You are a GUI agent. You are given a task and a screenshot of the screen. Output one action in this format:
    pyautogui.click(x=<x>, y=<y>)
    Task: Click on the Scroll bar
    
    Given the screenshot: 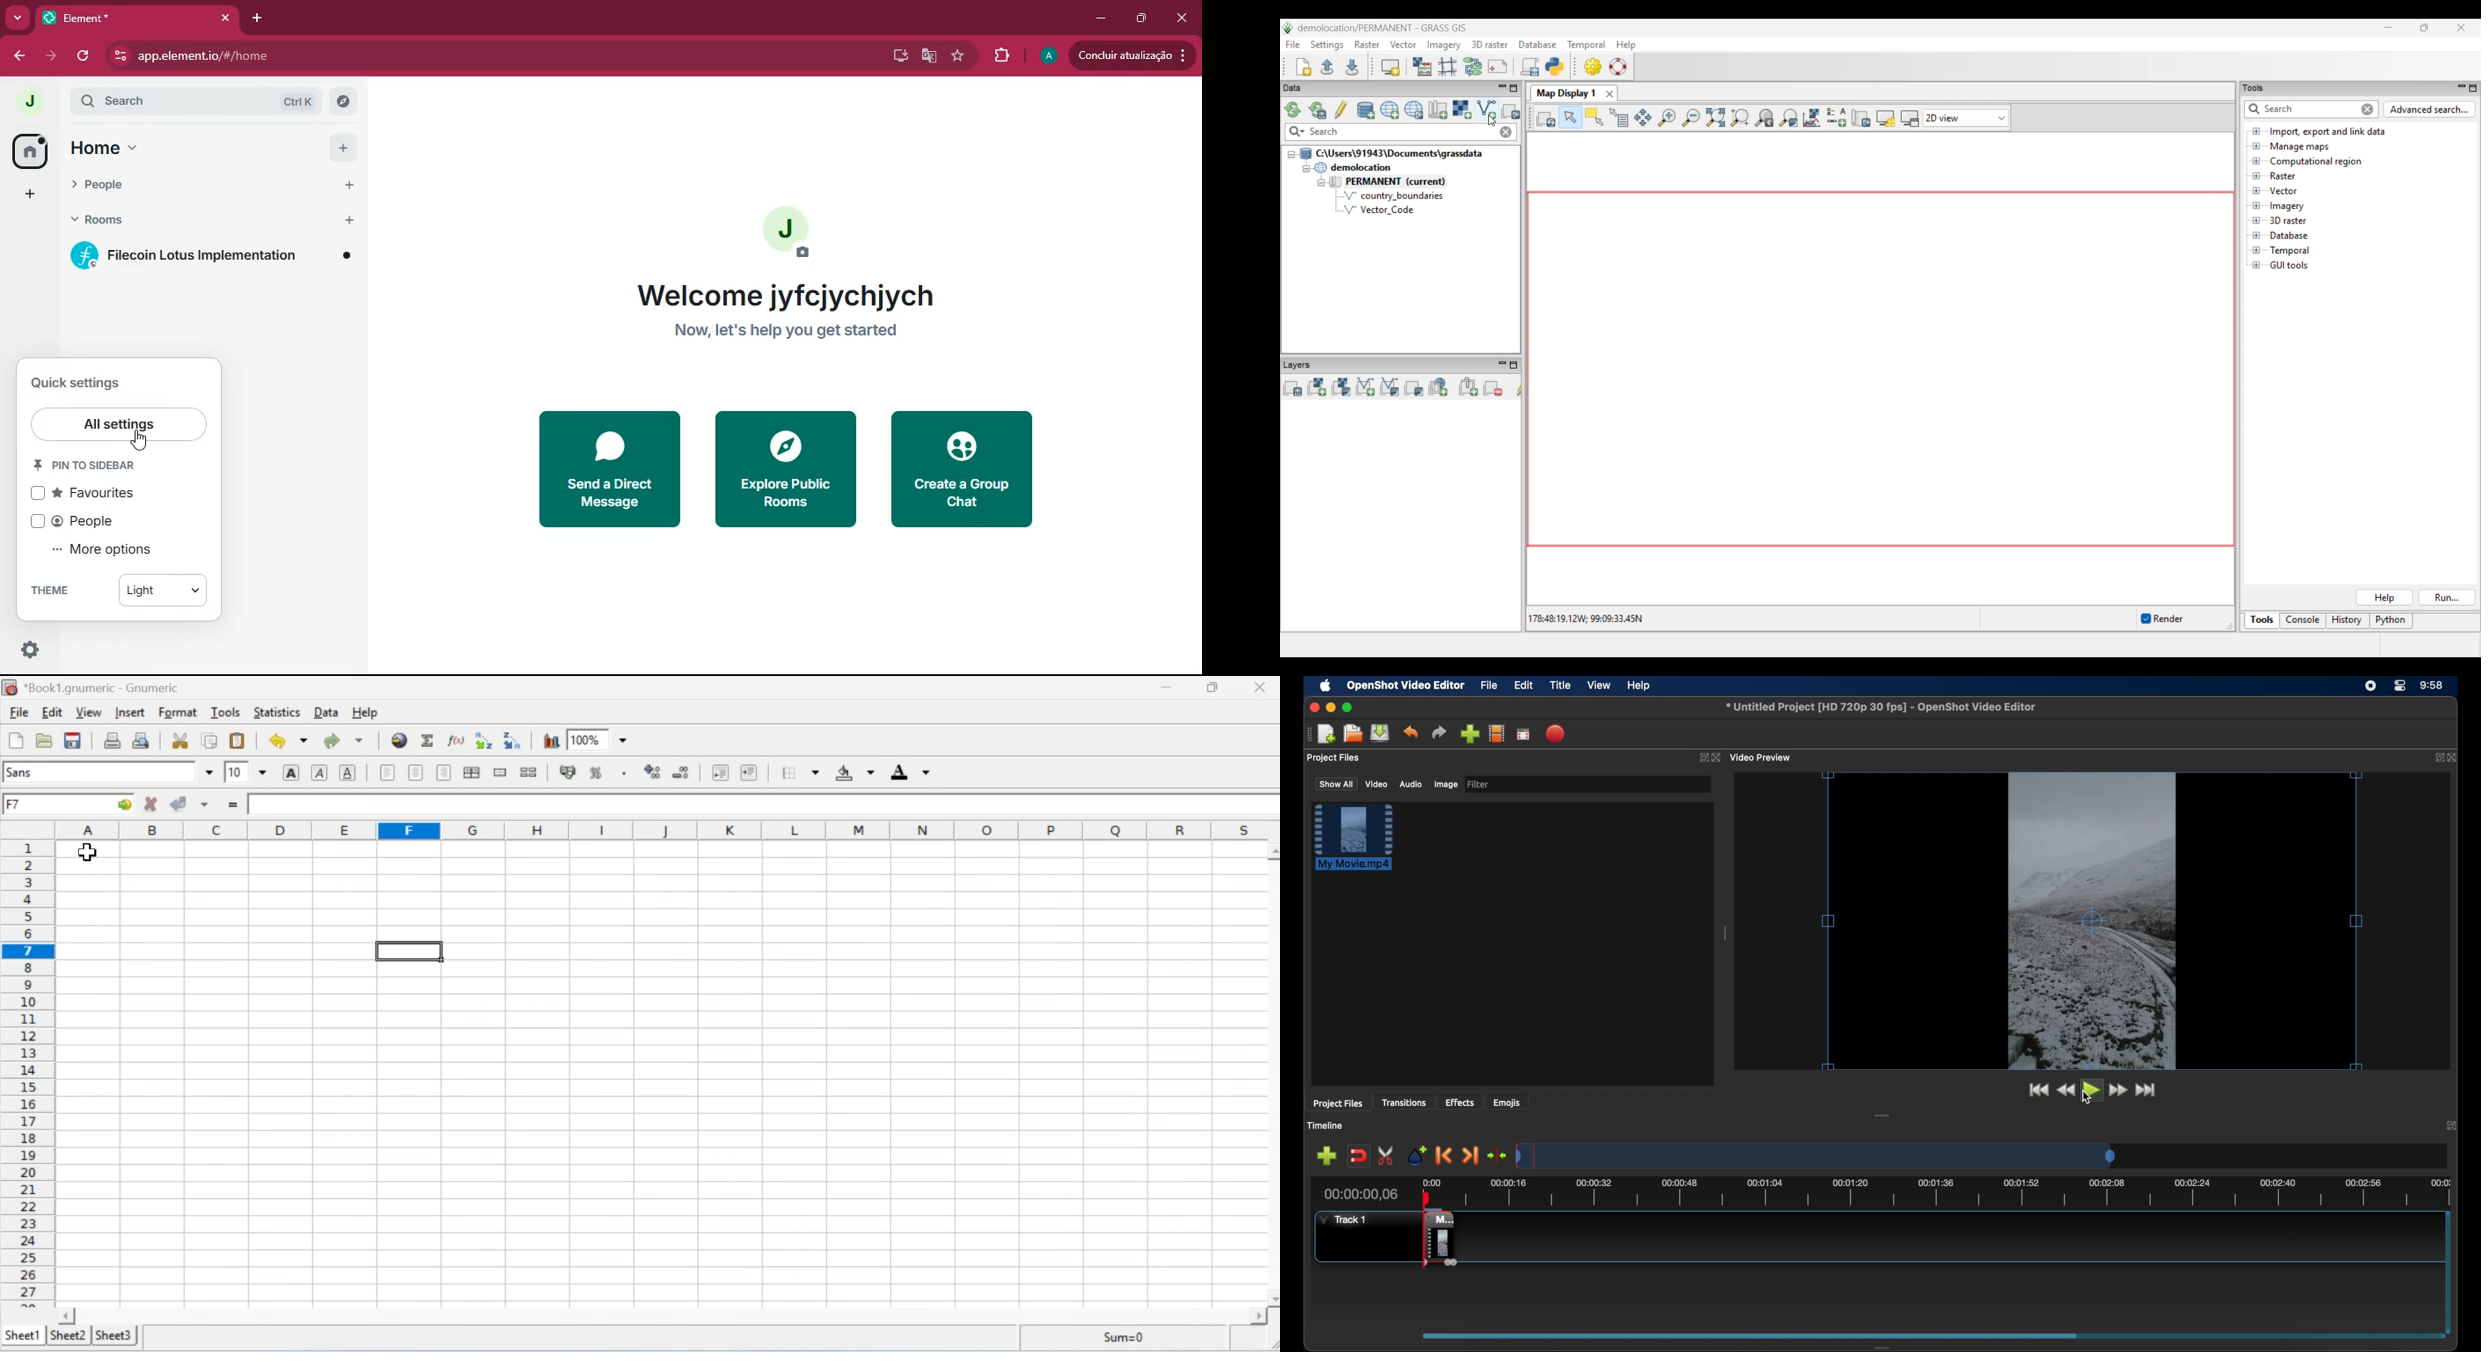 What is the action you would take?
    pyautogui.click(x=1267, y=1073)
    